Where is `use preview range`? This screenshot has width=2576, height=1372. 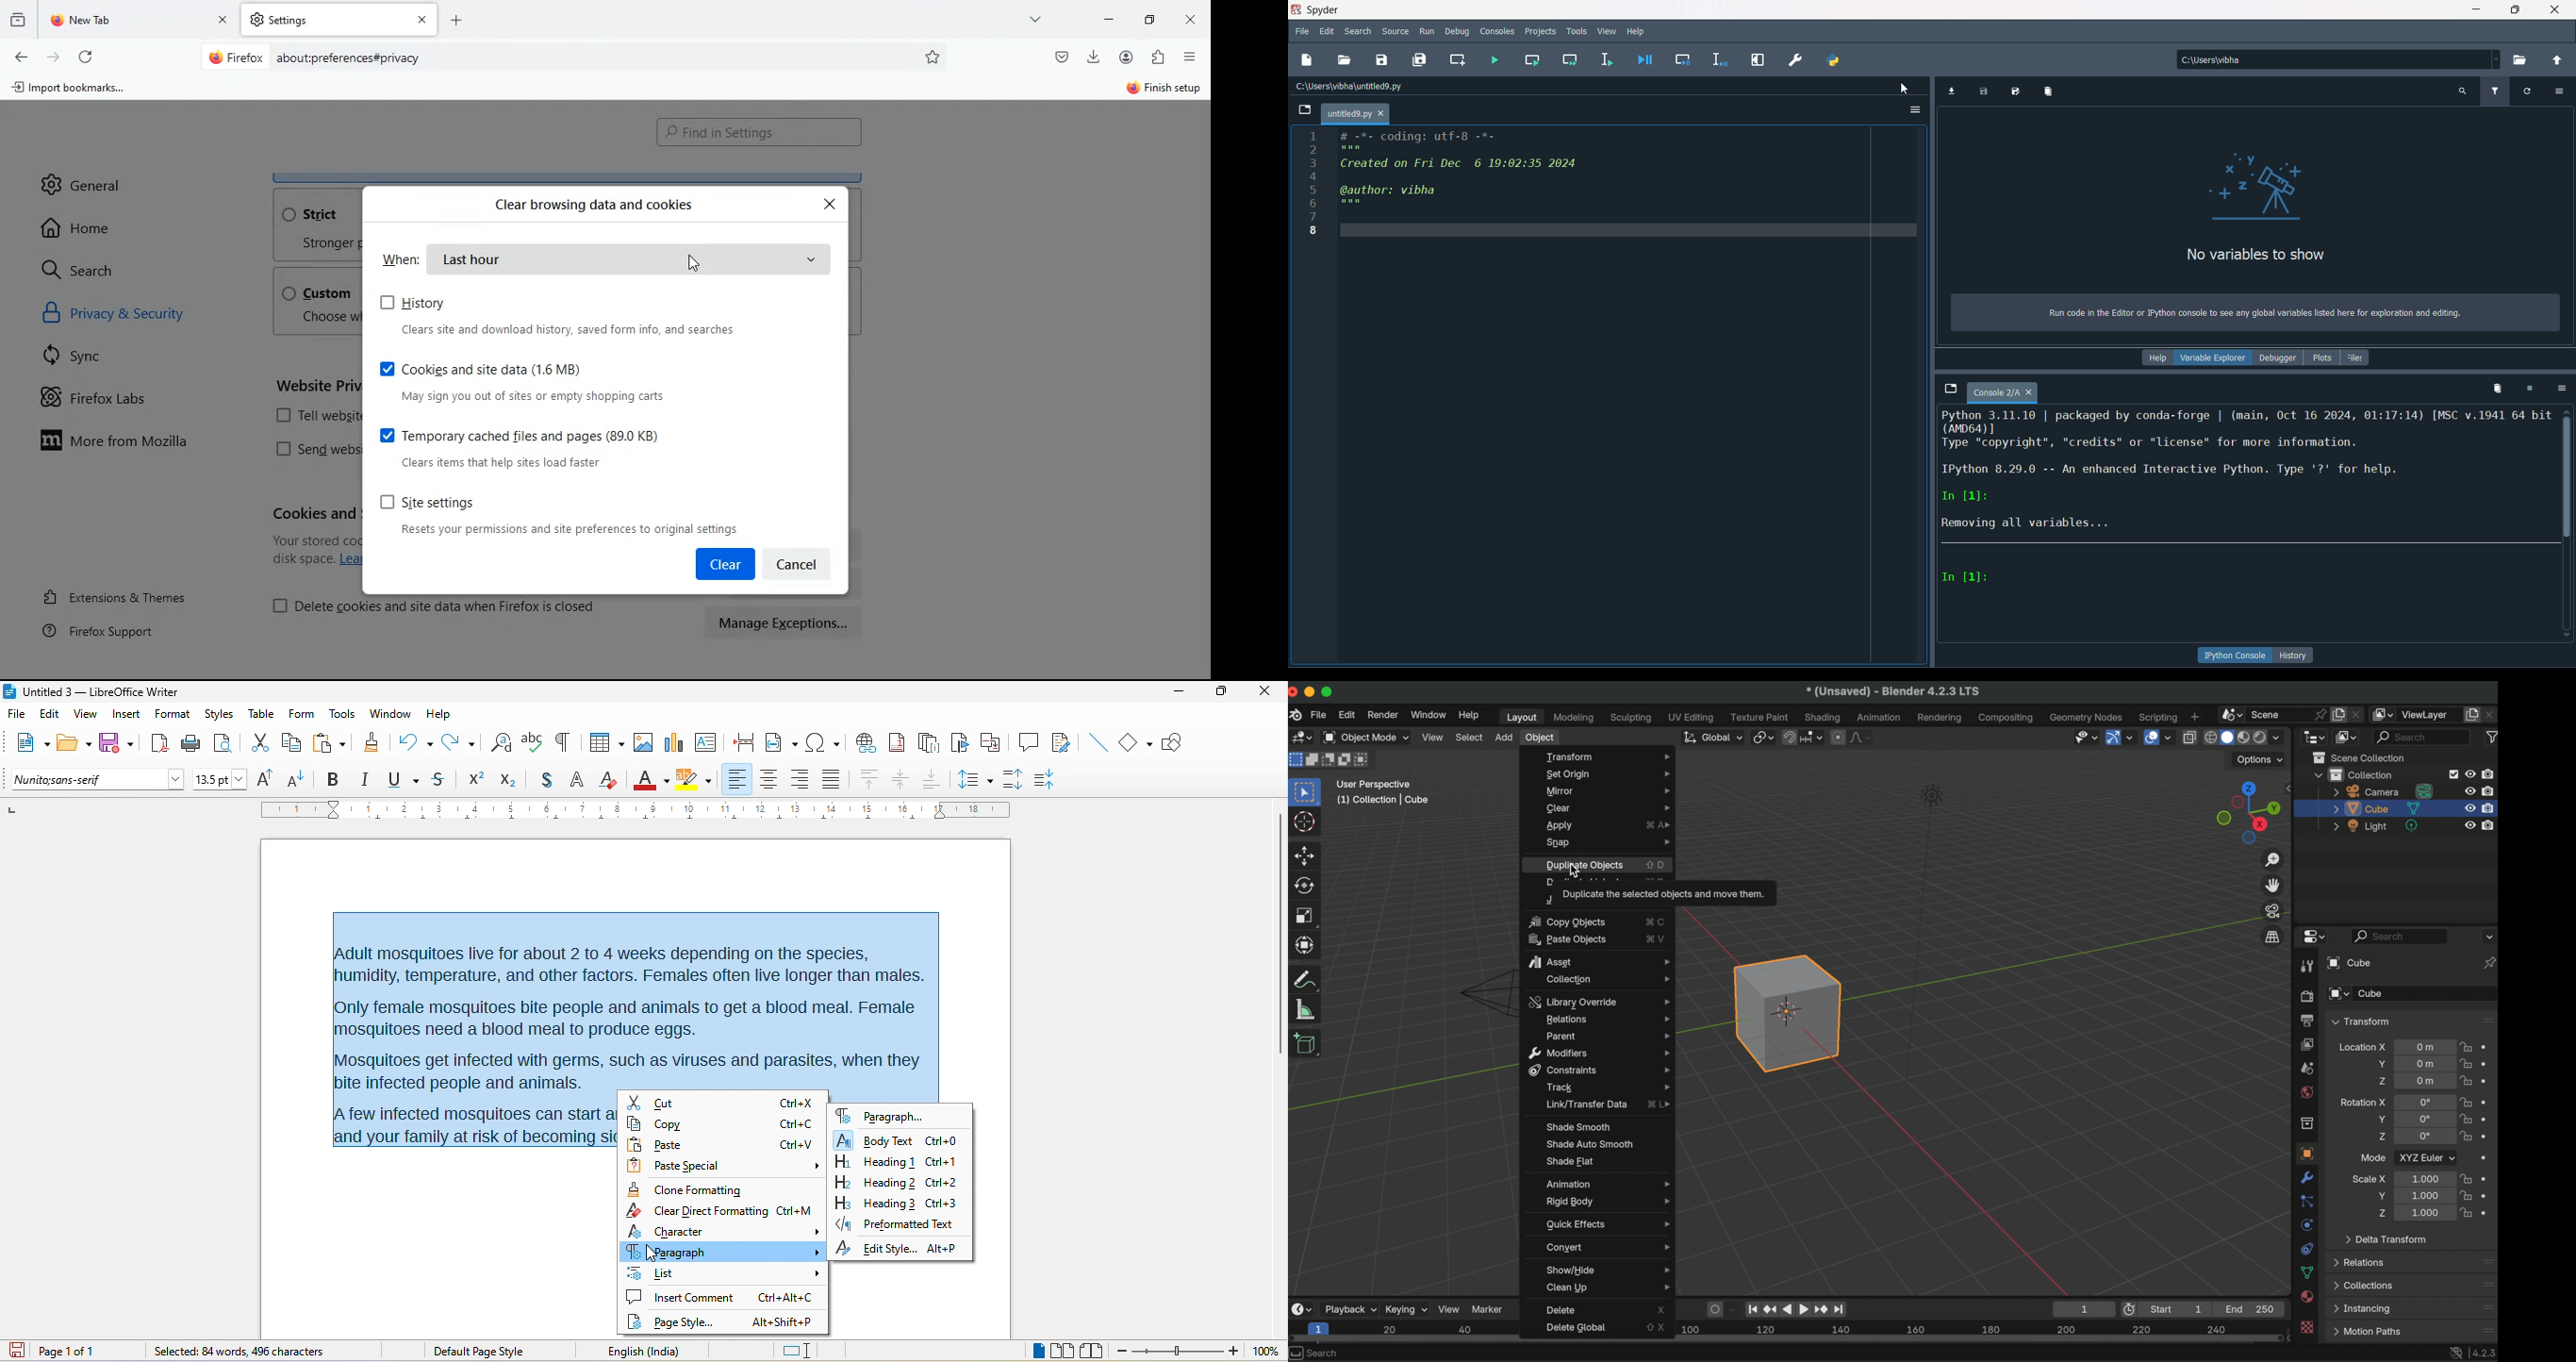
use preview range is located at coordinates (2132, 1309).